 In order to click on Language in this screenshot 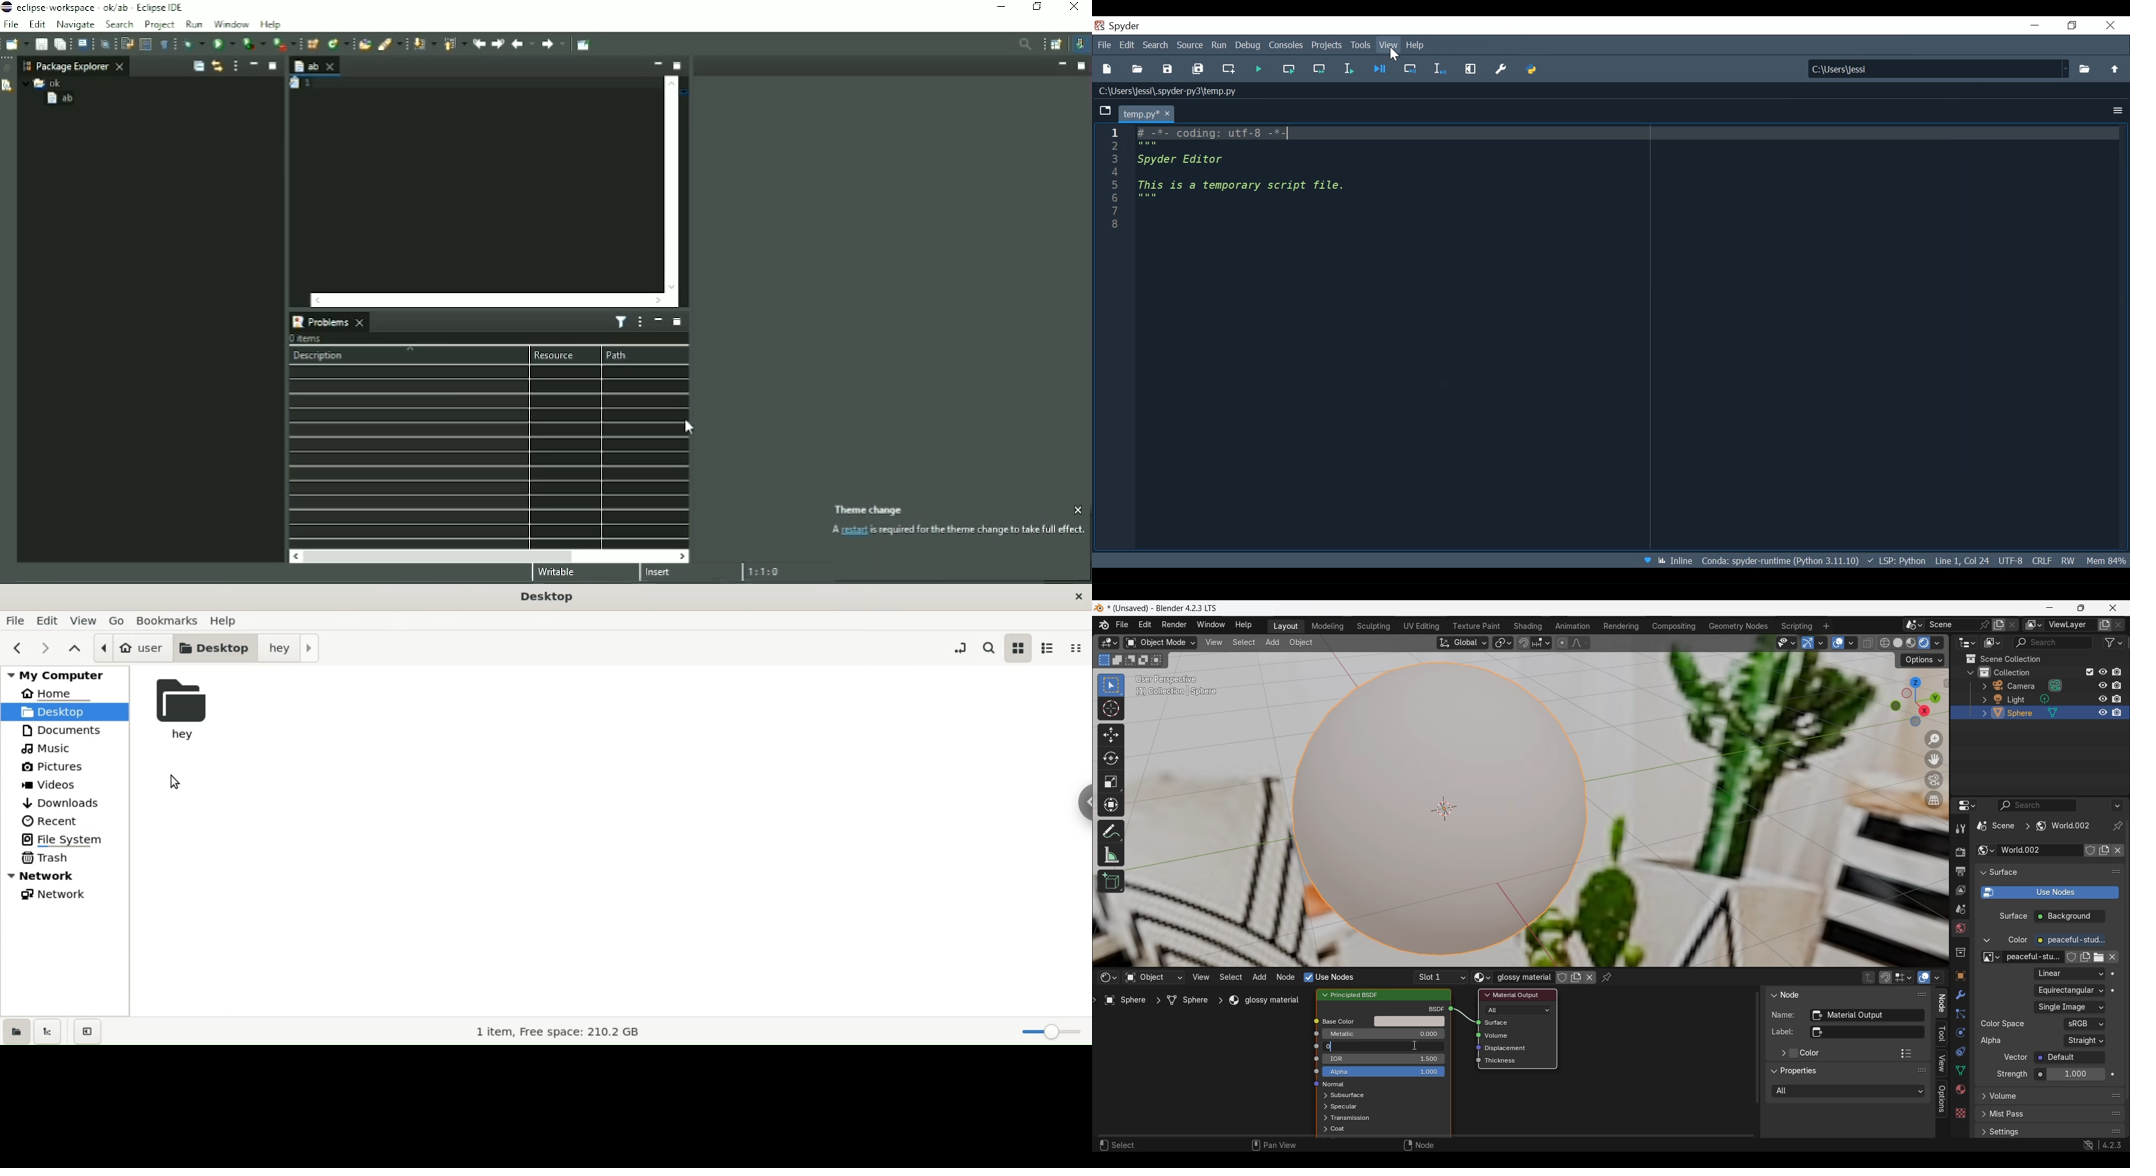, I will do `click(1896, 559)`.